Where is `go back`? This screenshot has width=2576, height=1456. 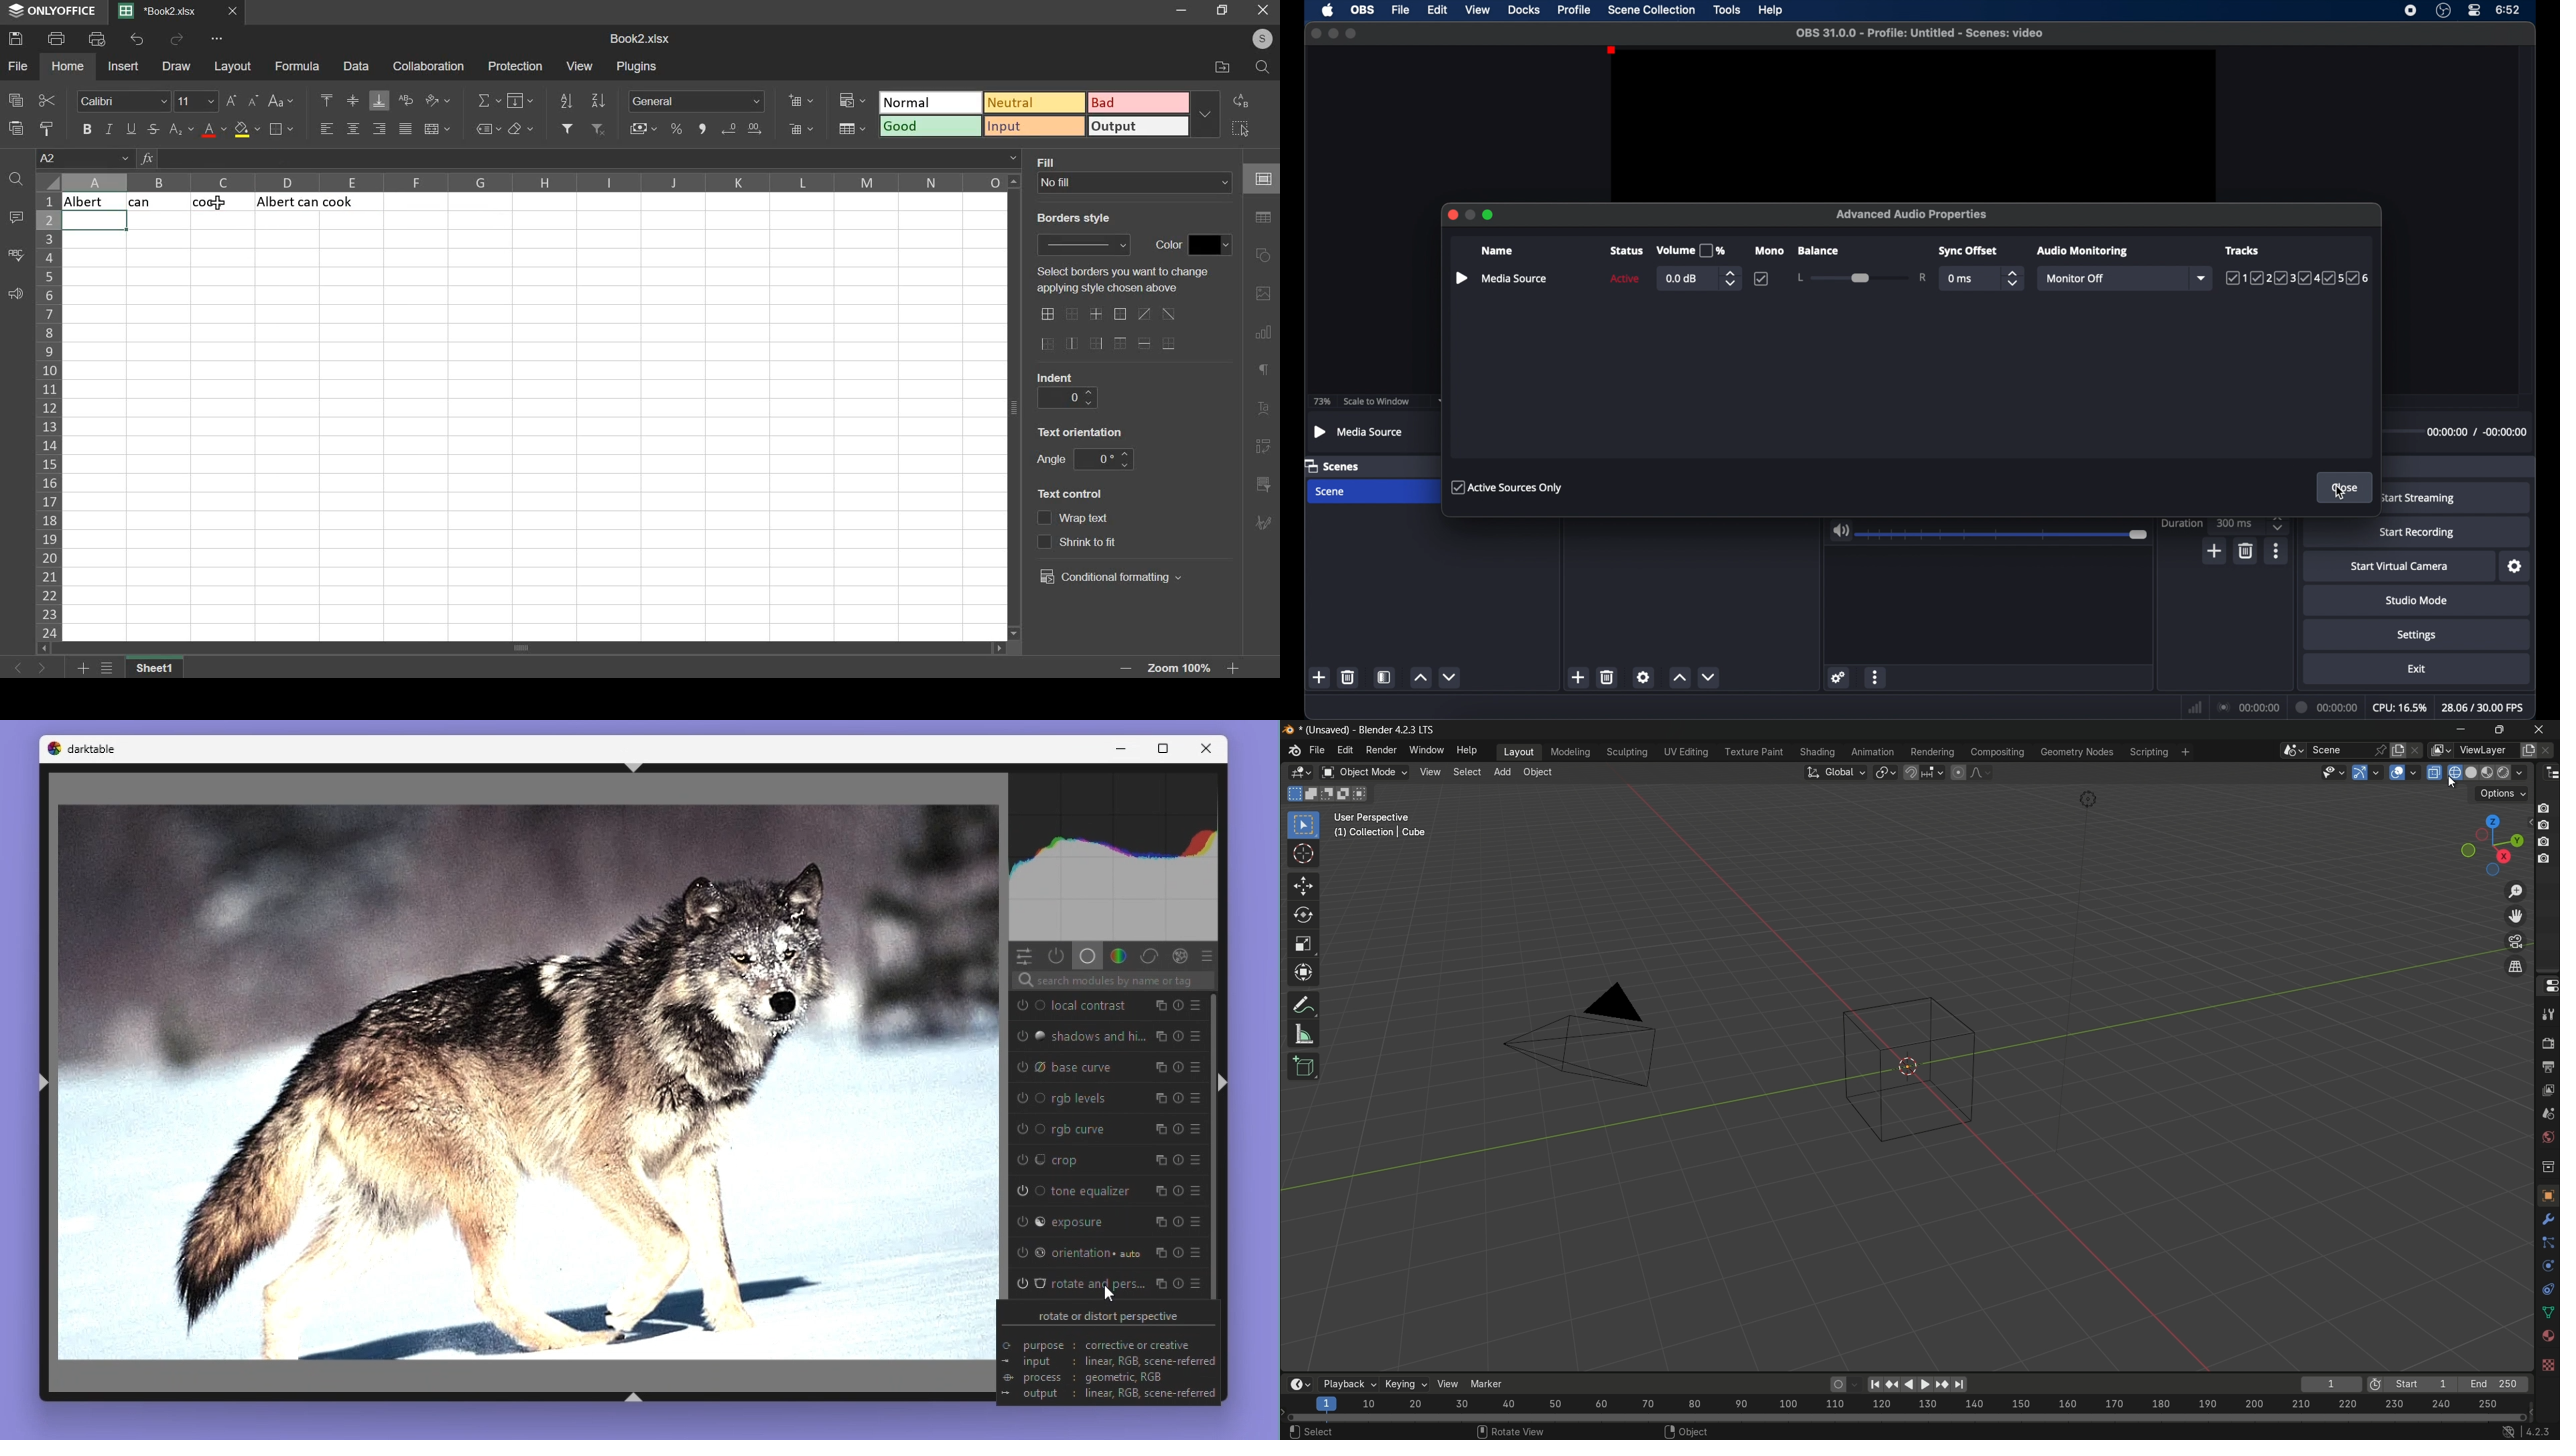 go back is located at coordinates (17, 667).